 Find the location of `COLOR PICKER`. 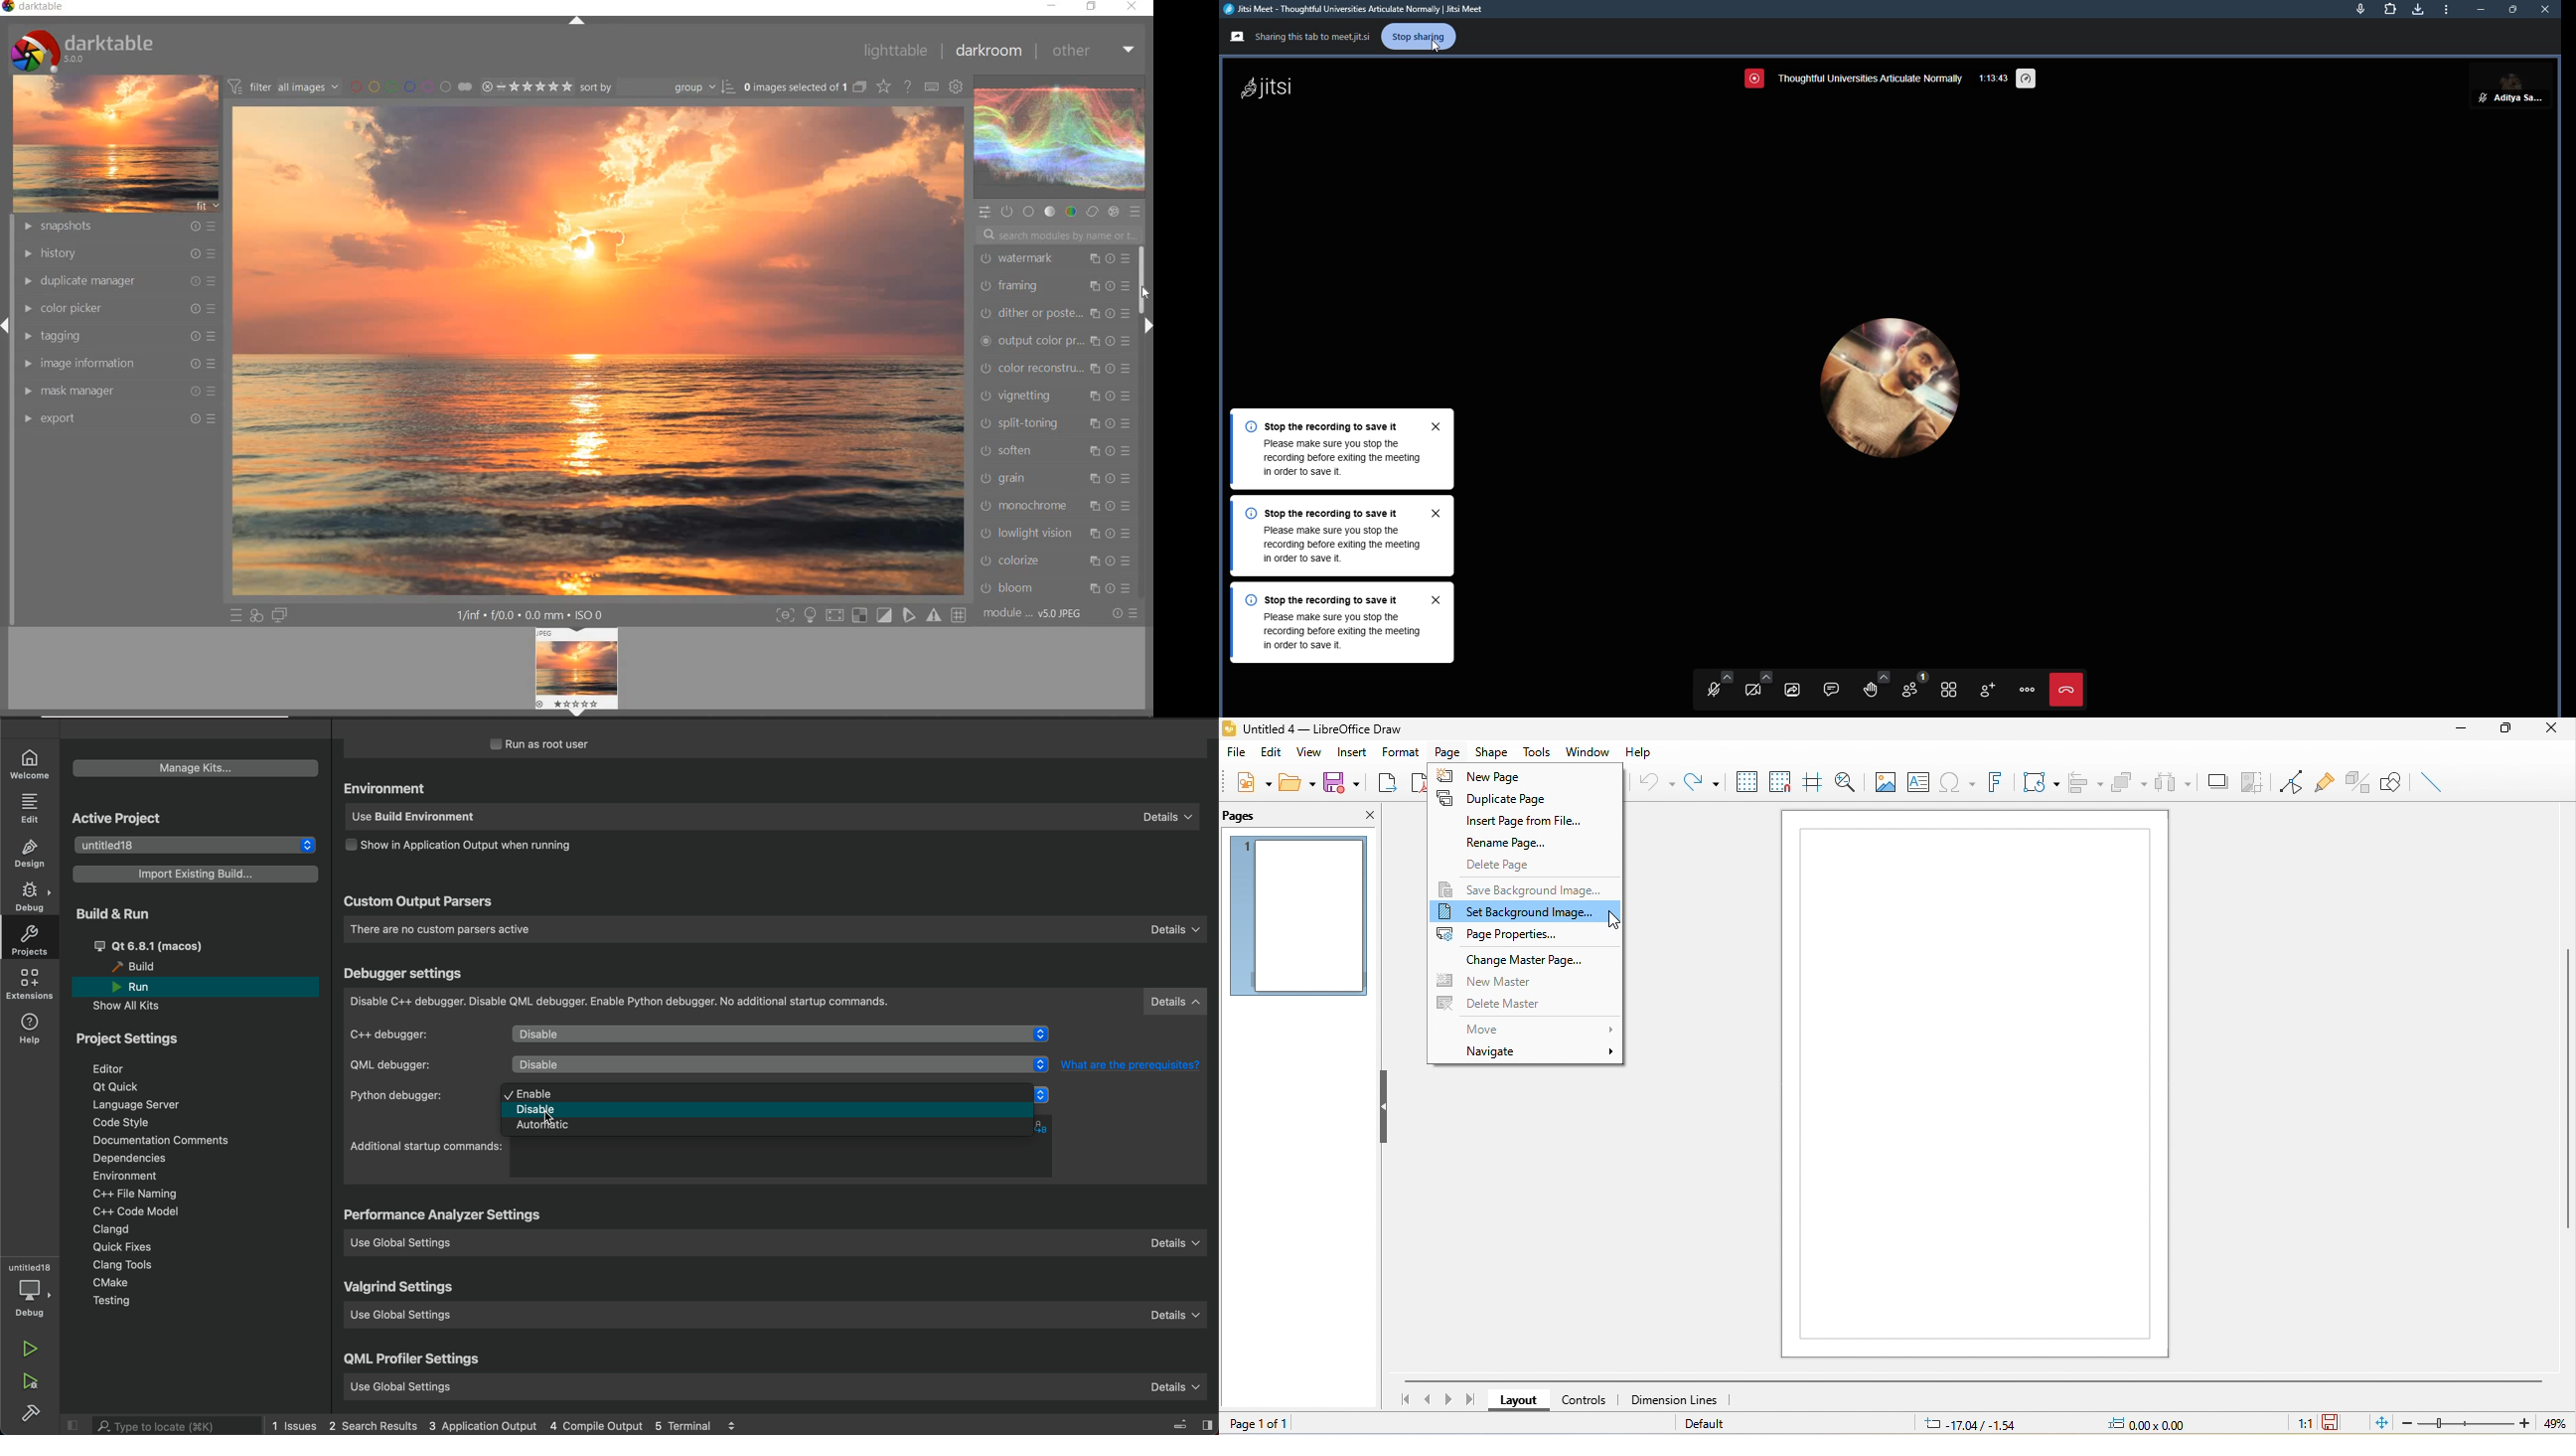

COLOR PICKER is located at coordinates (122, 307).